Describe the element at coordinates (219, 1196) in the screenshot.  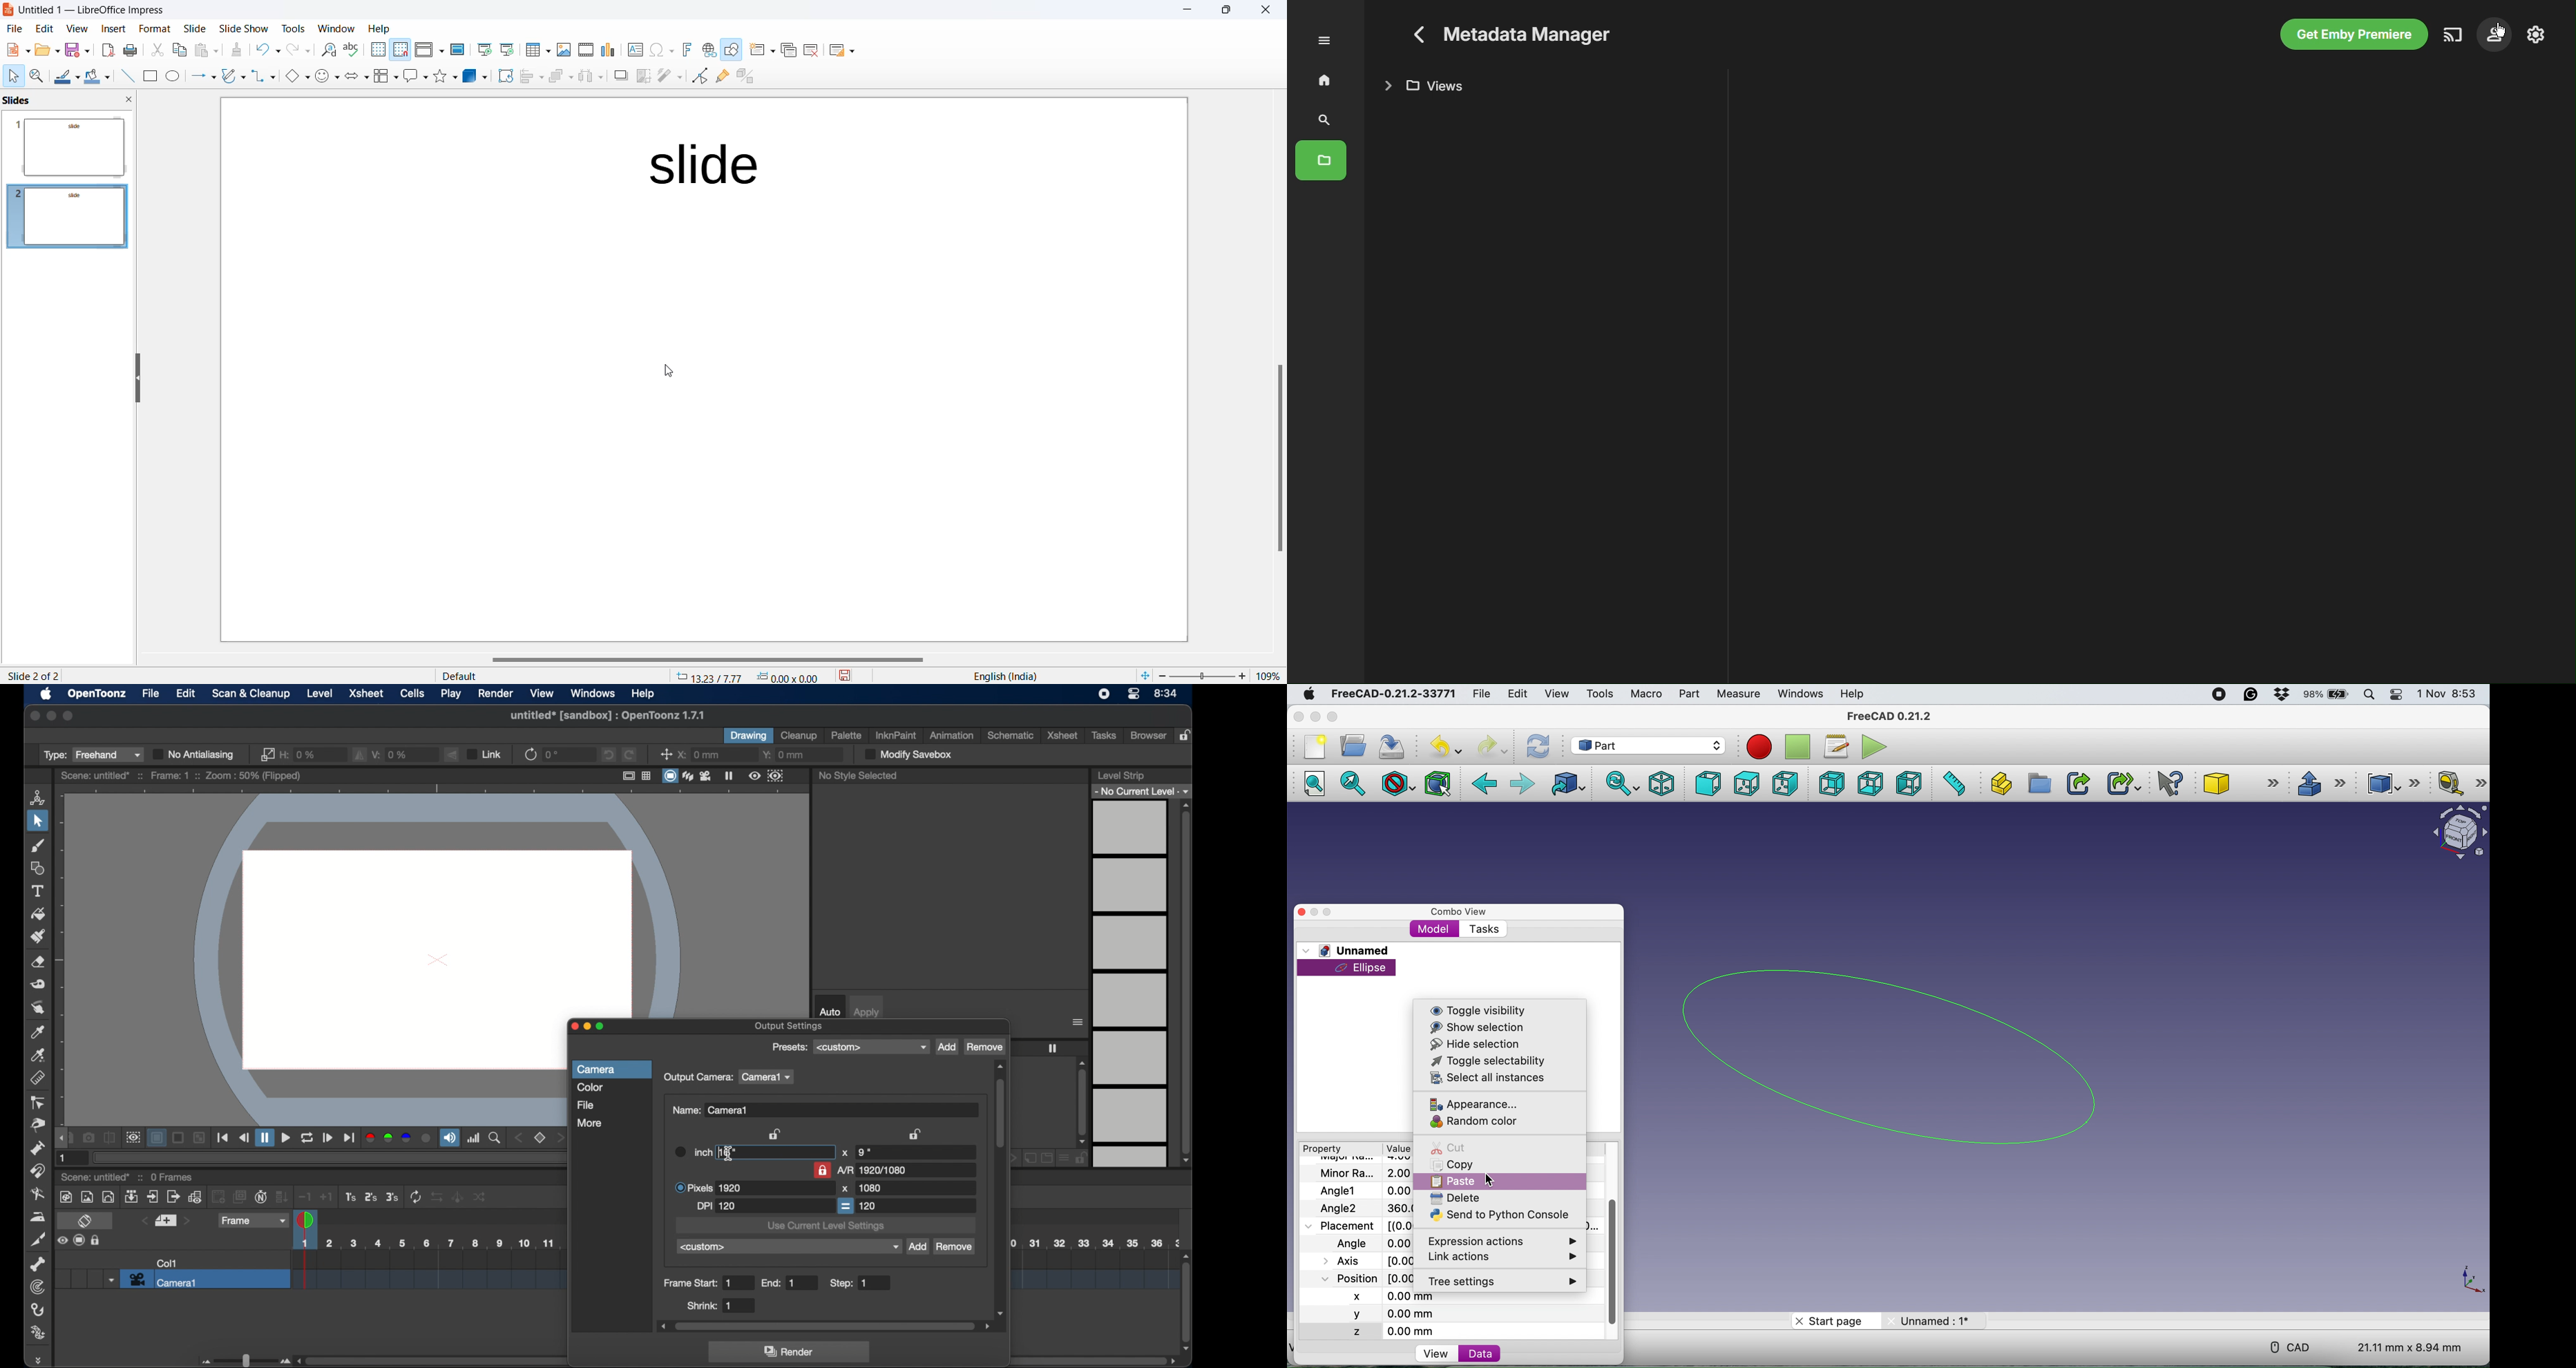
I see `` at that location.